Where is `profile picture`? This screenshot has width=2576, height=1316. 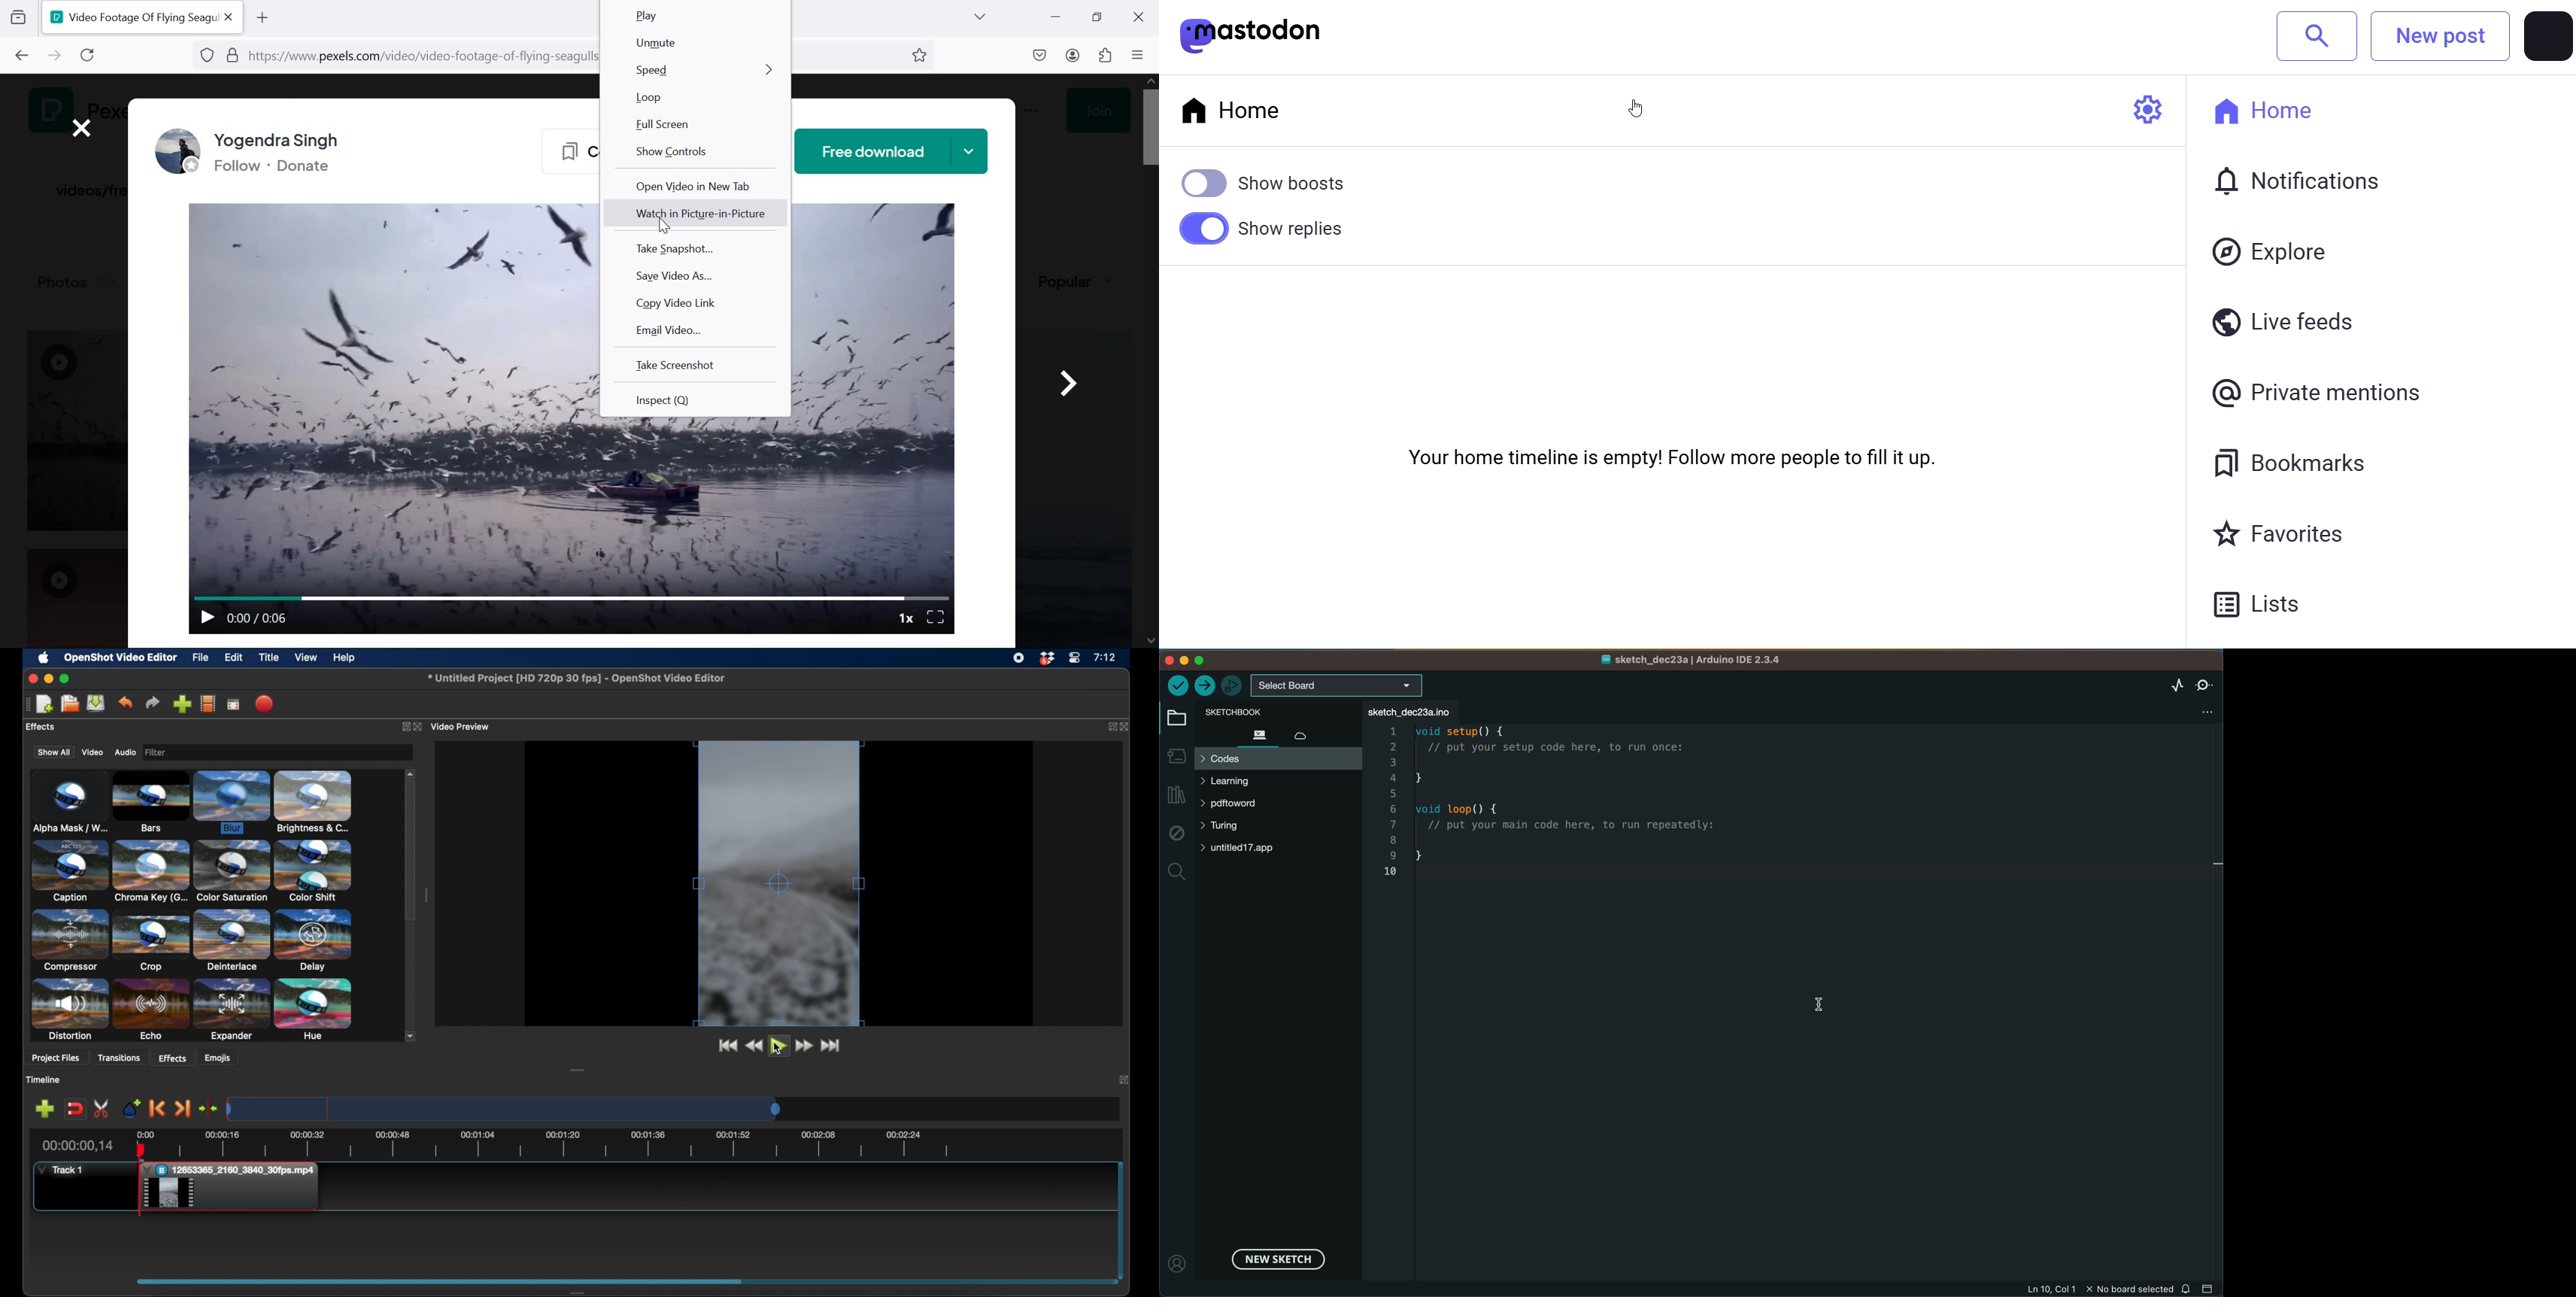
profile picture is located at coordinates (174, 152).